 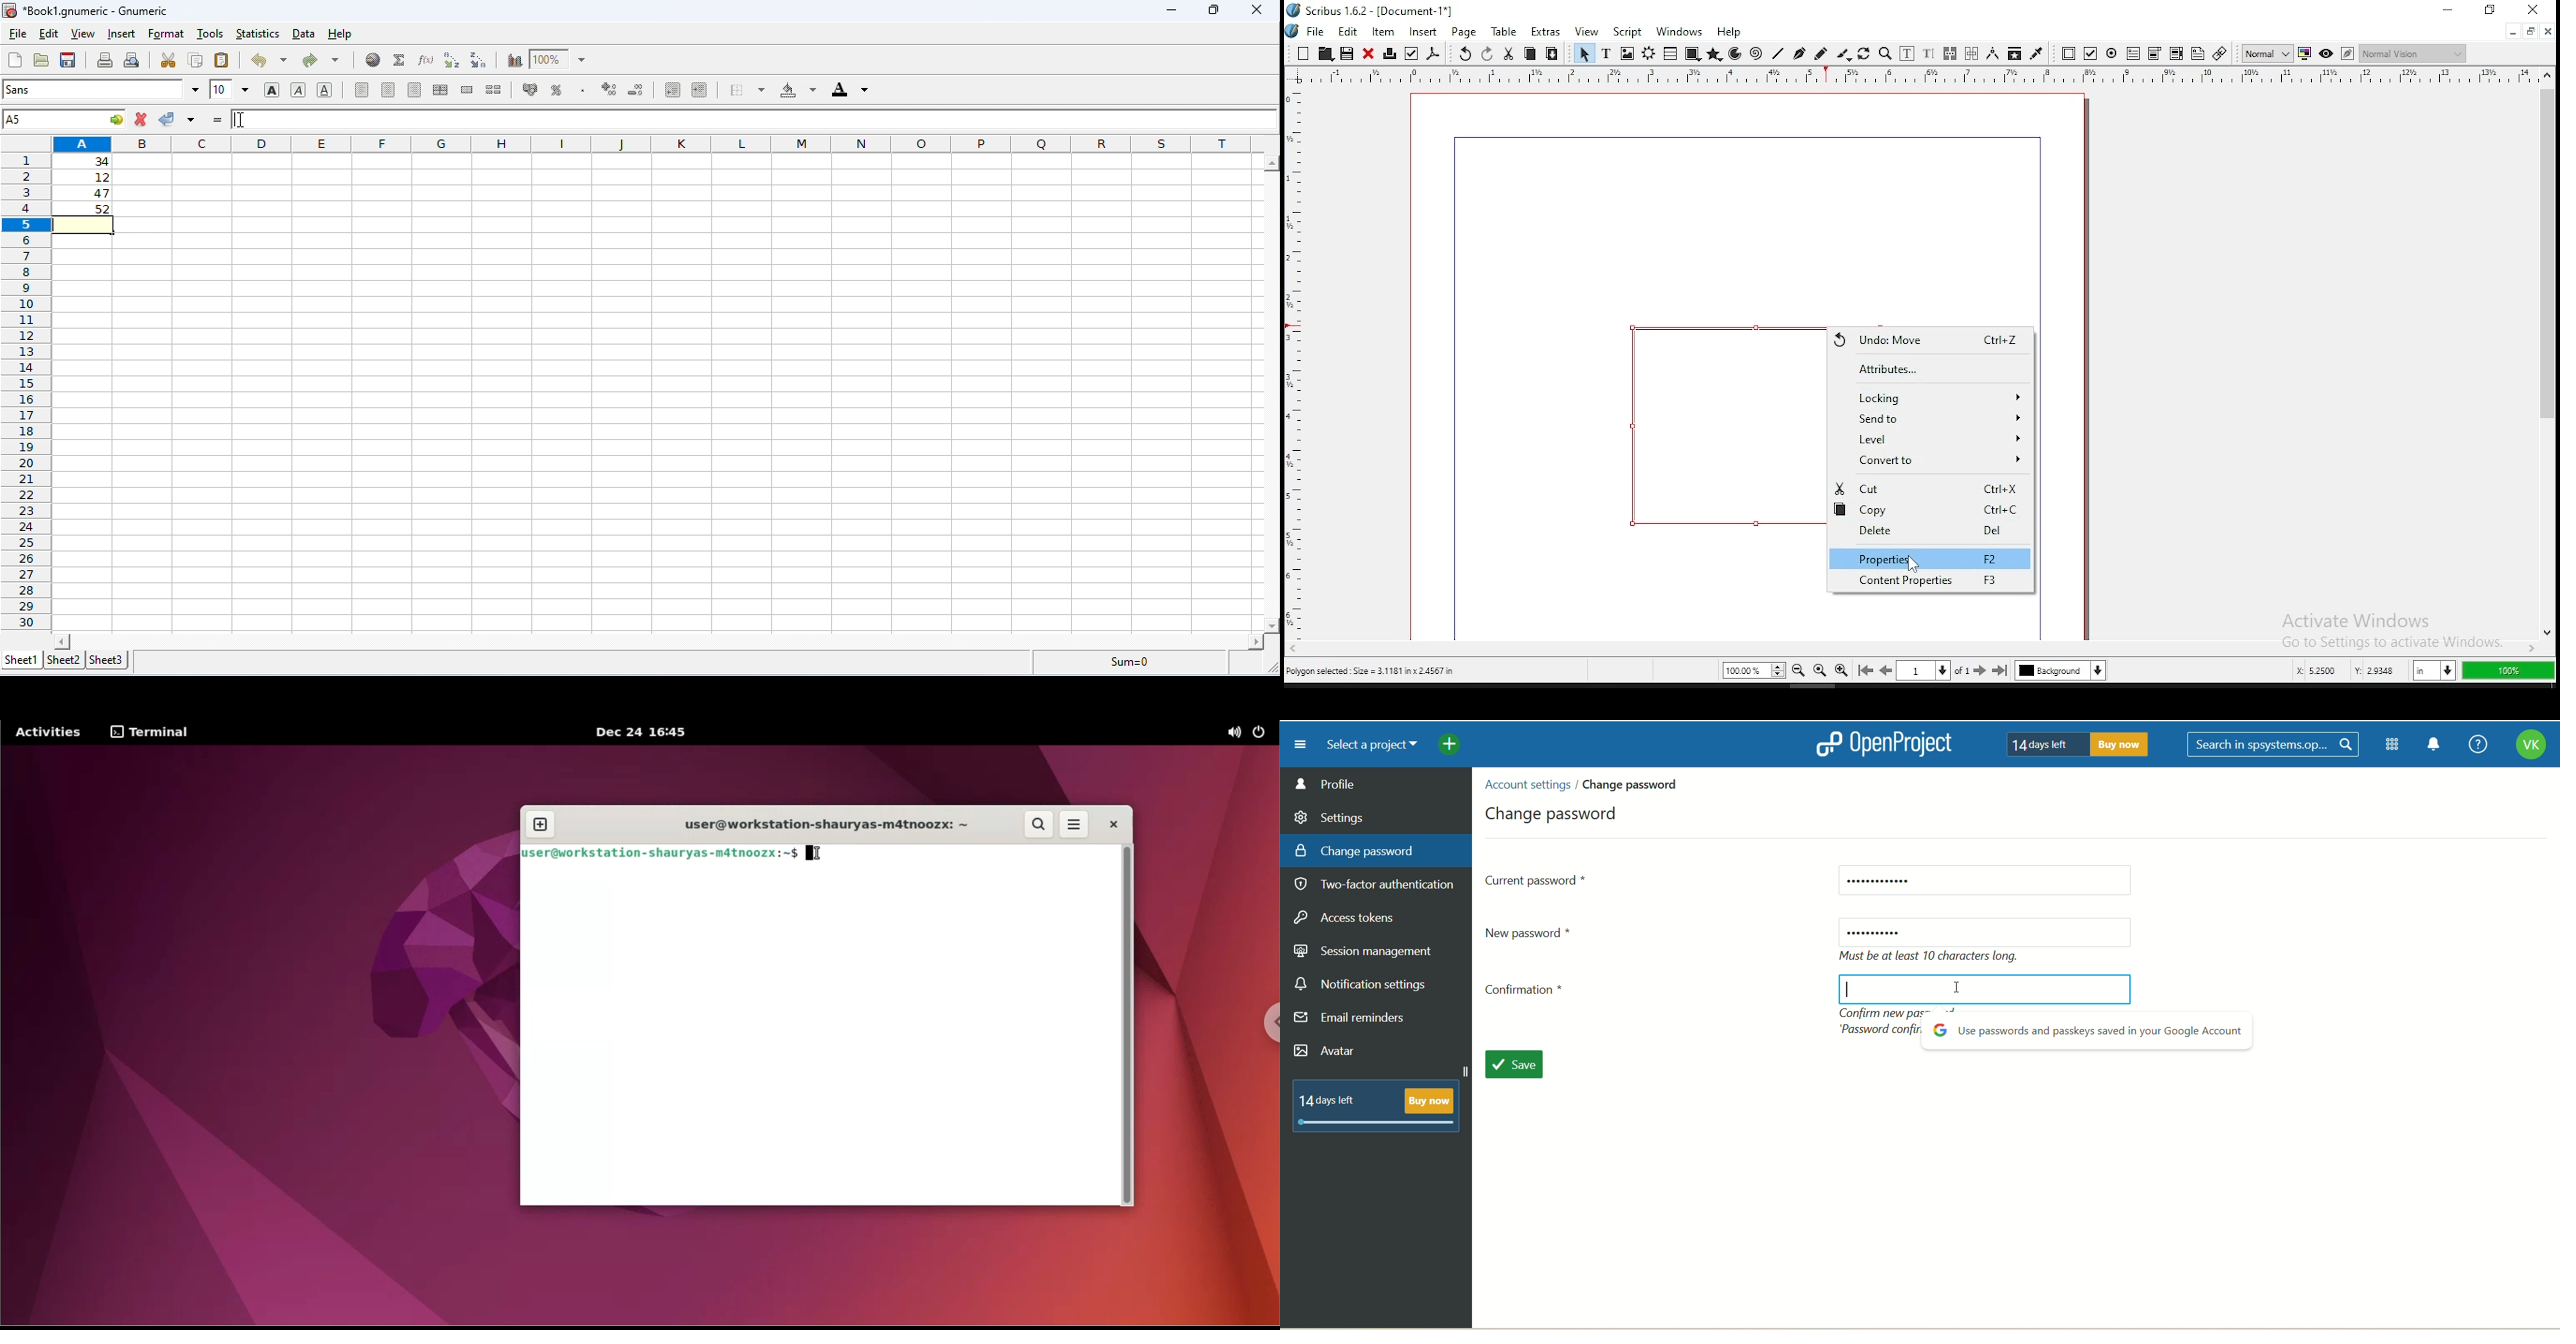 I want to click on close, so click(x=1261, y=10).